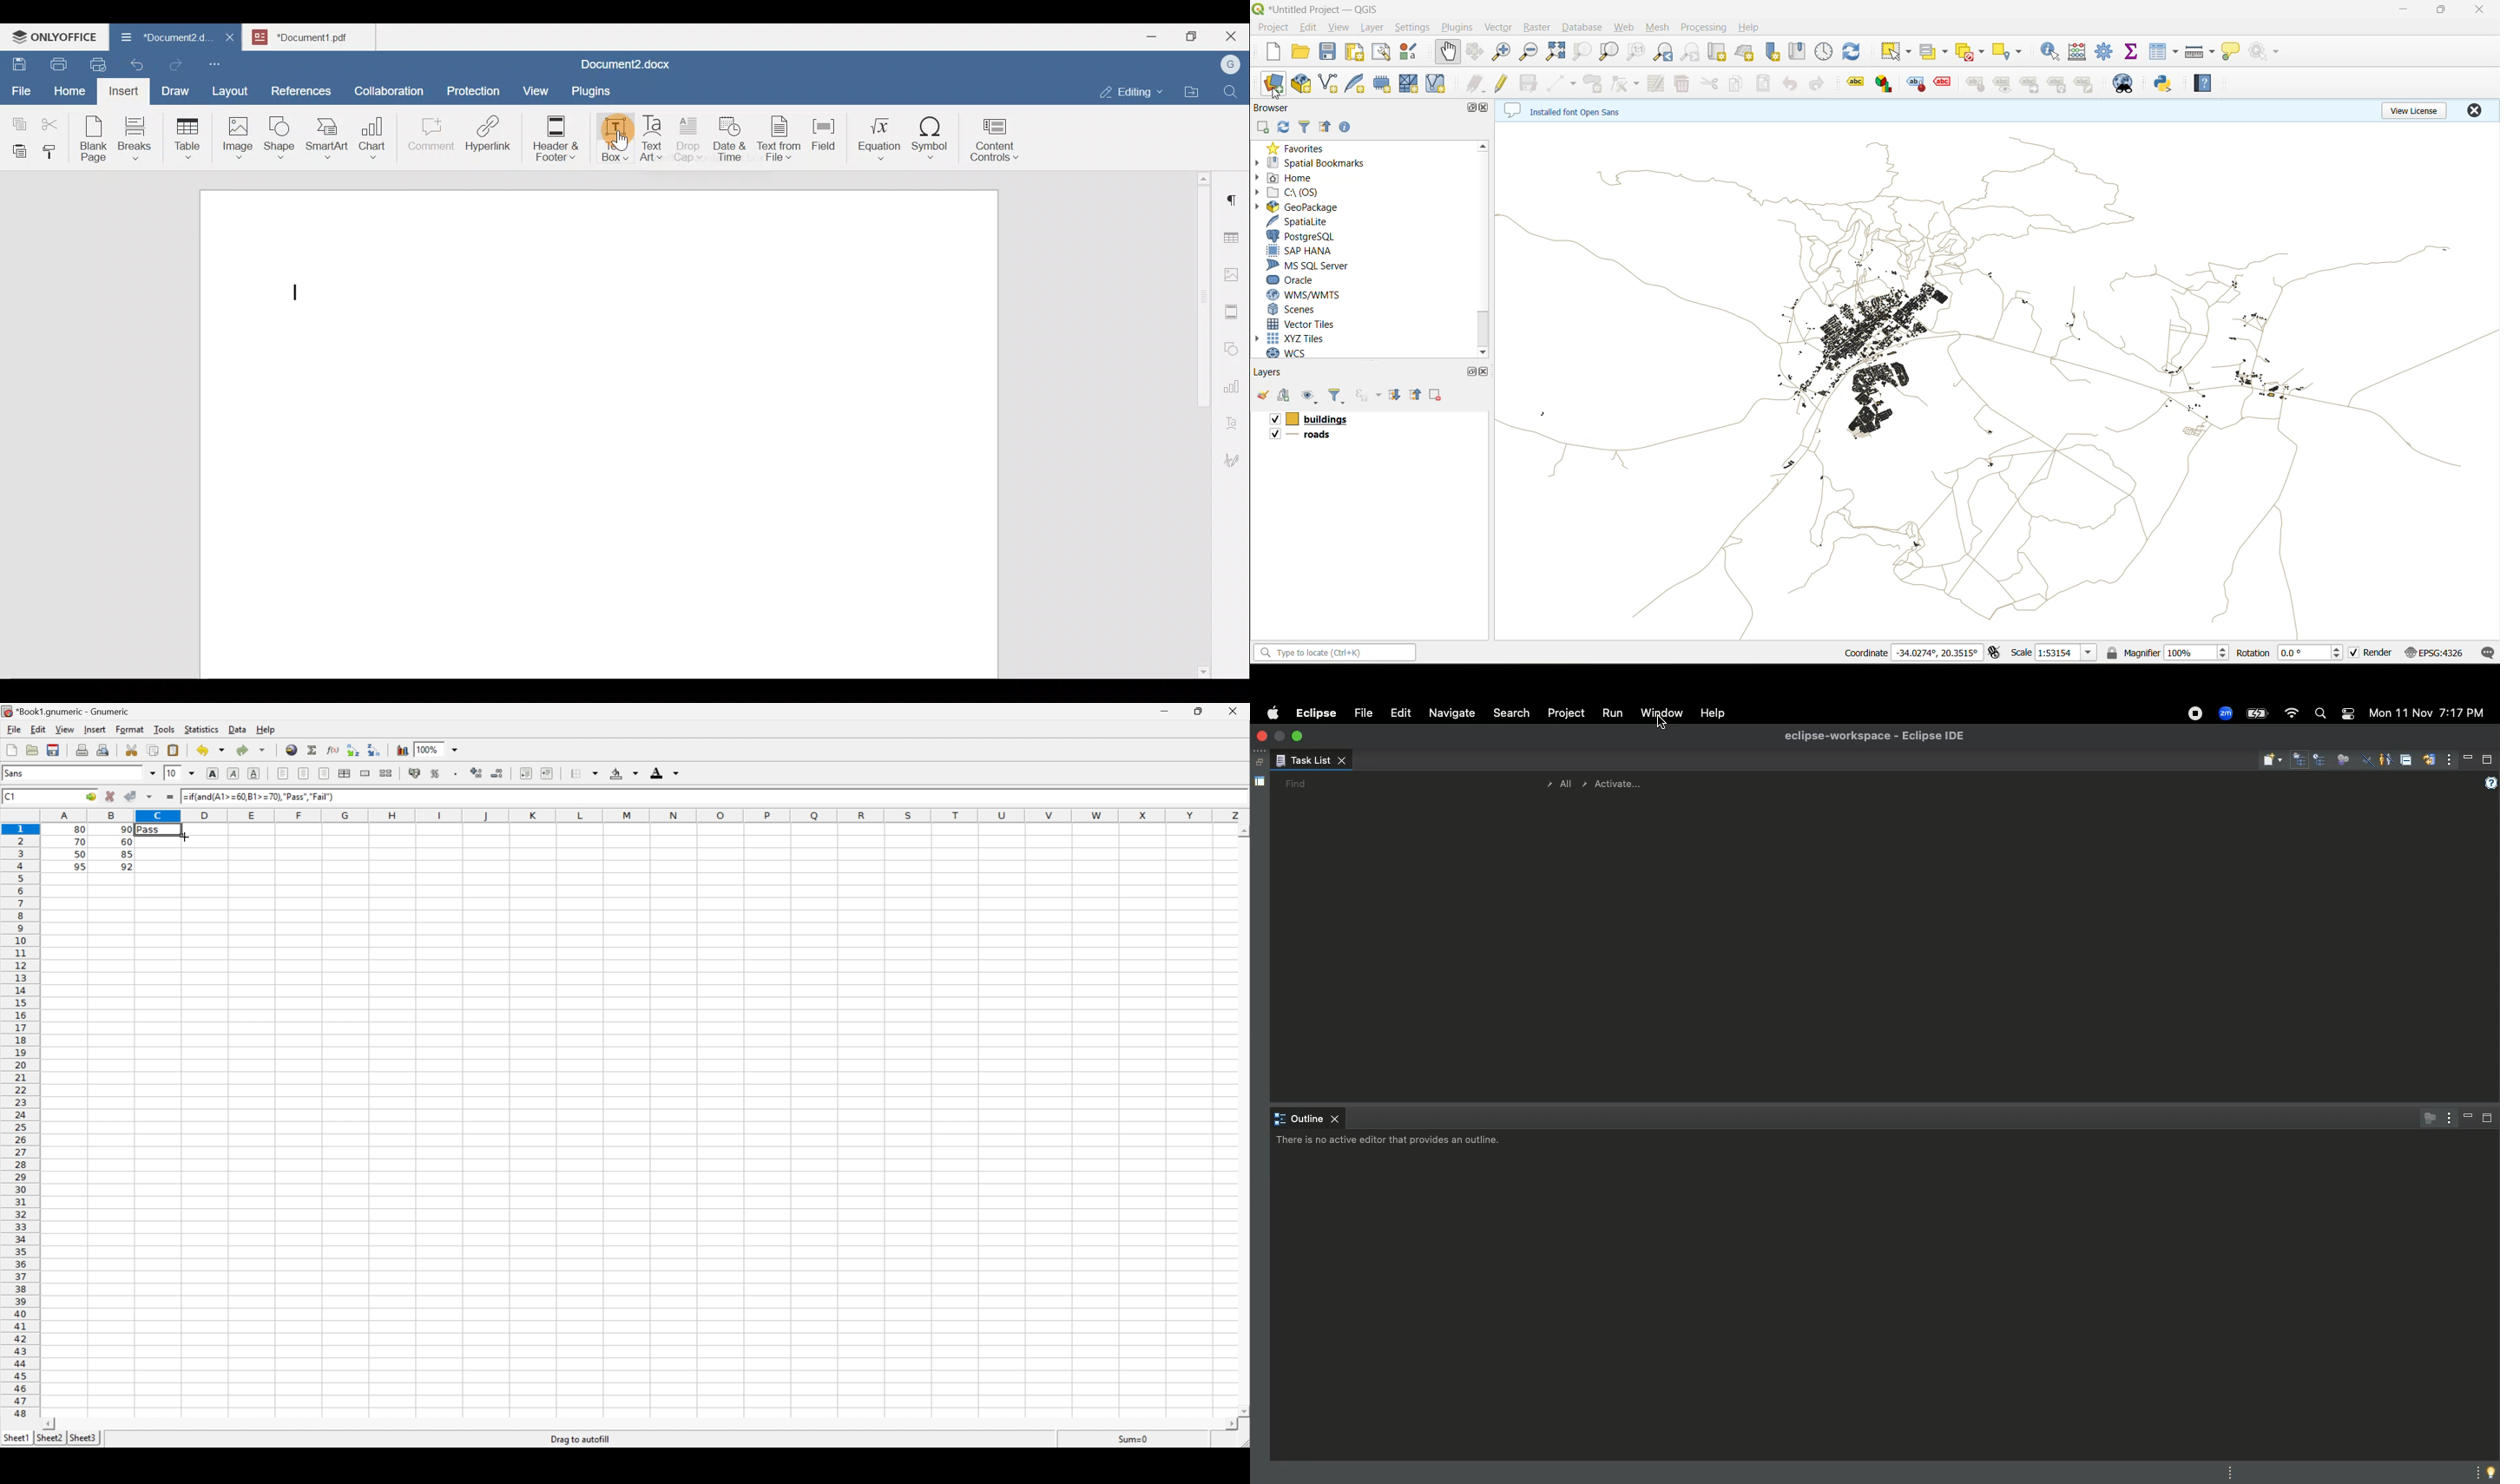  I want to click on Notification , so click(2345, 713).